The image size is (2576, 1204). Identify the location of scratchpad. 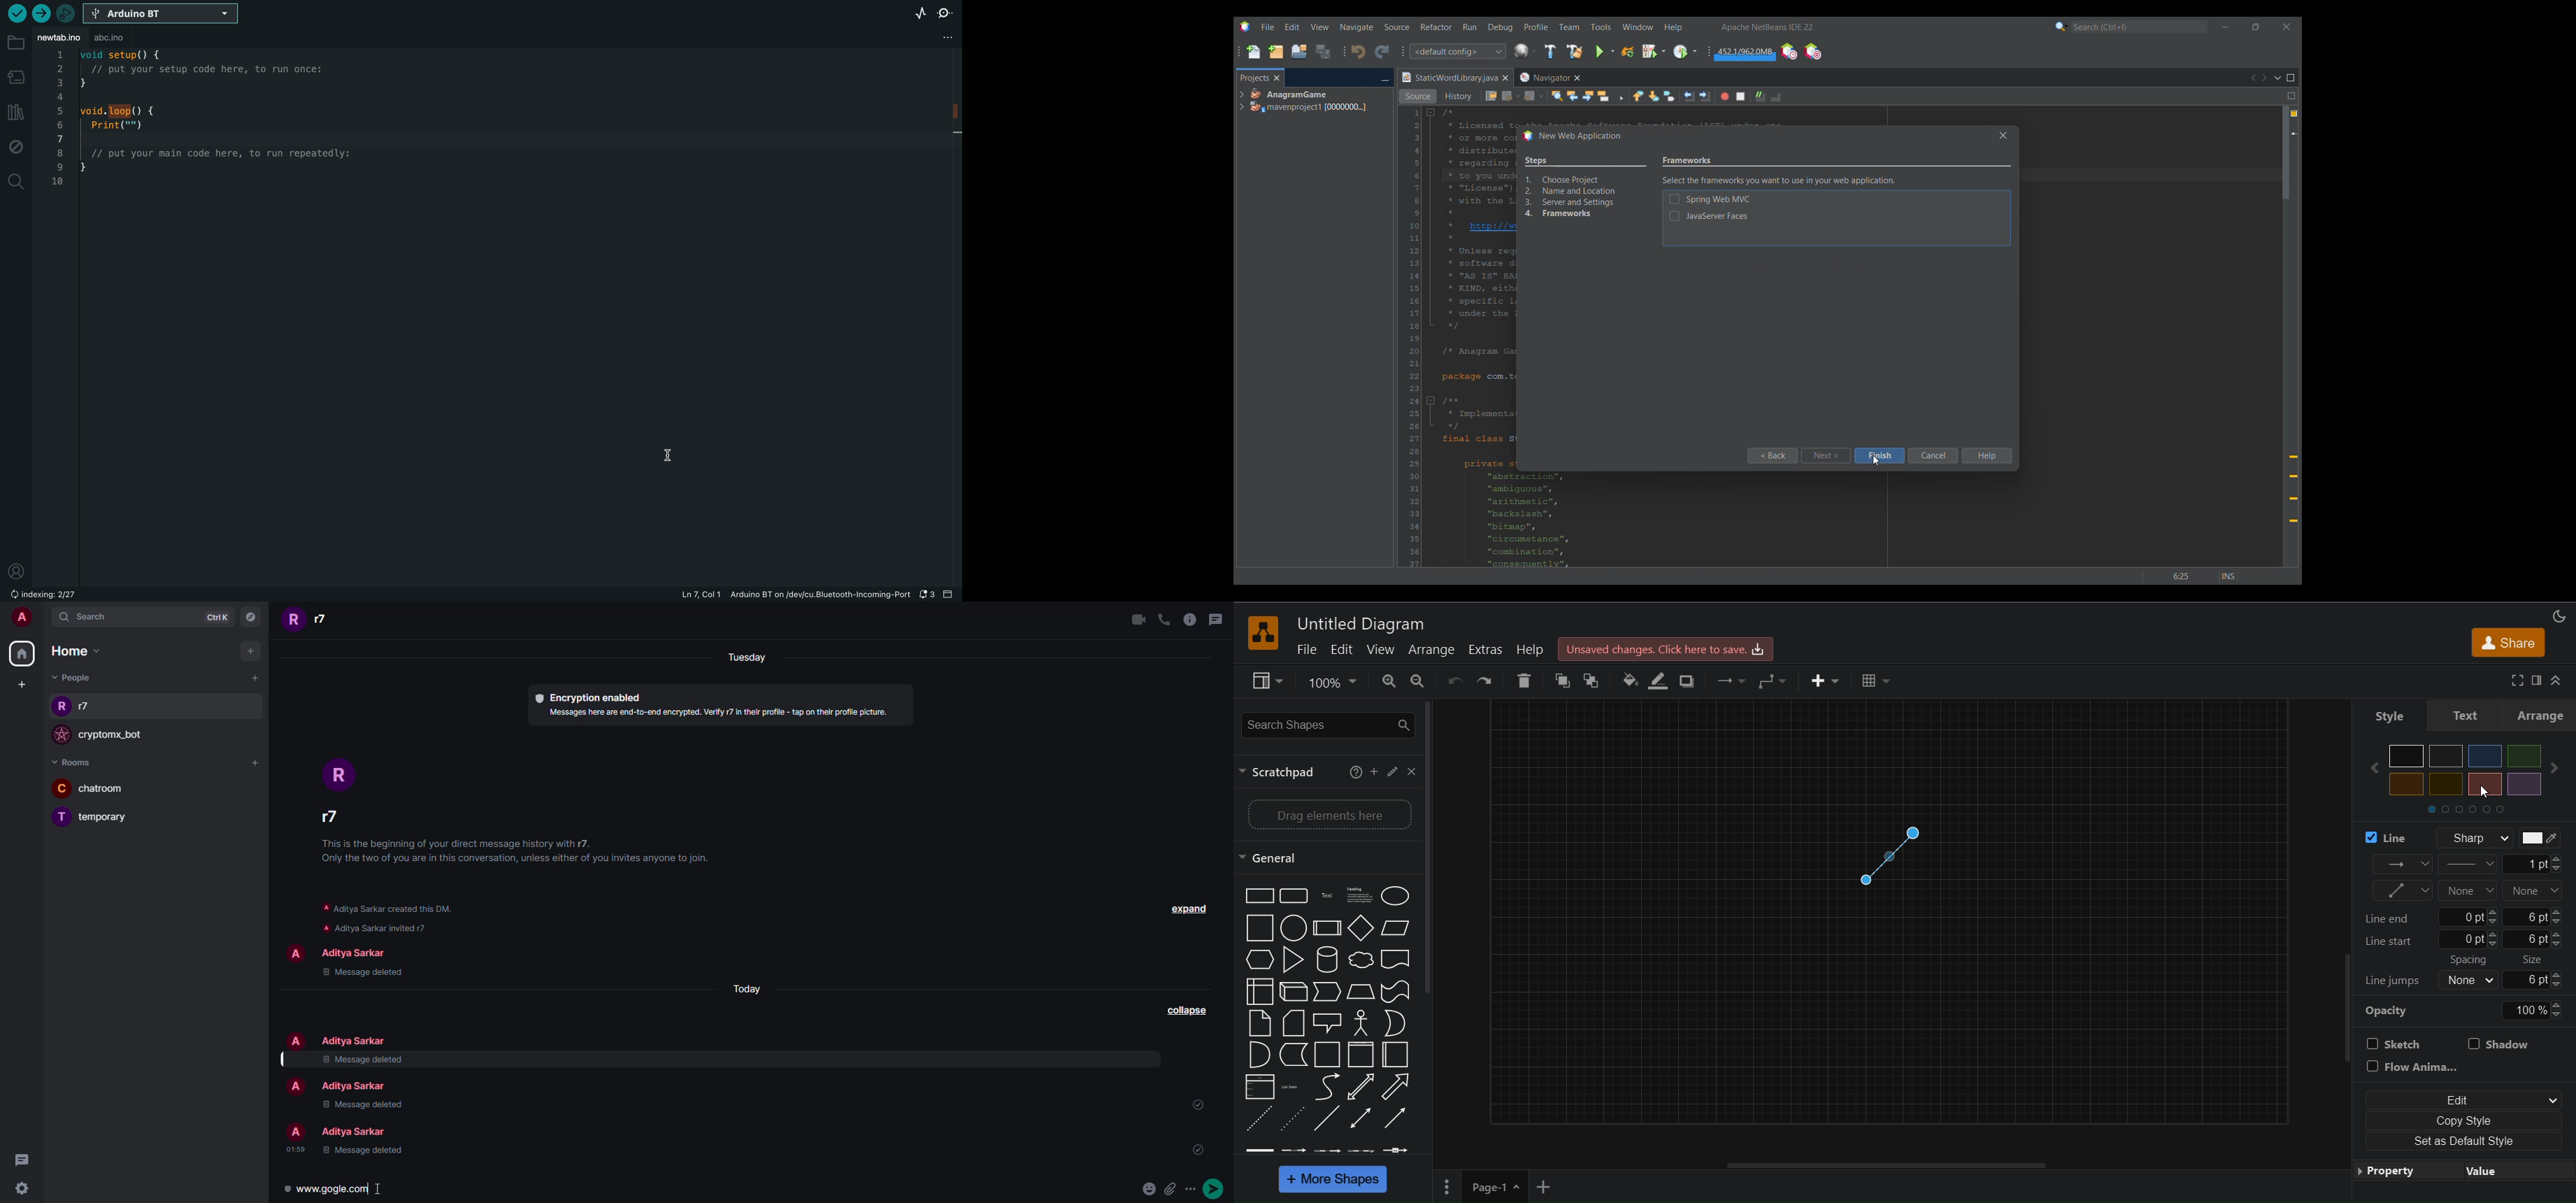
(1282, 773).